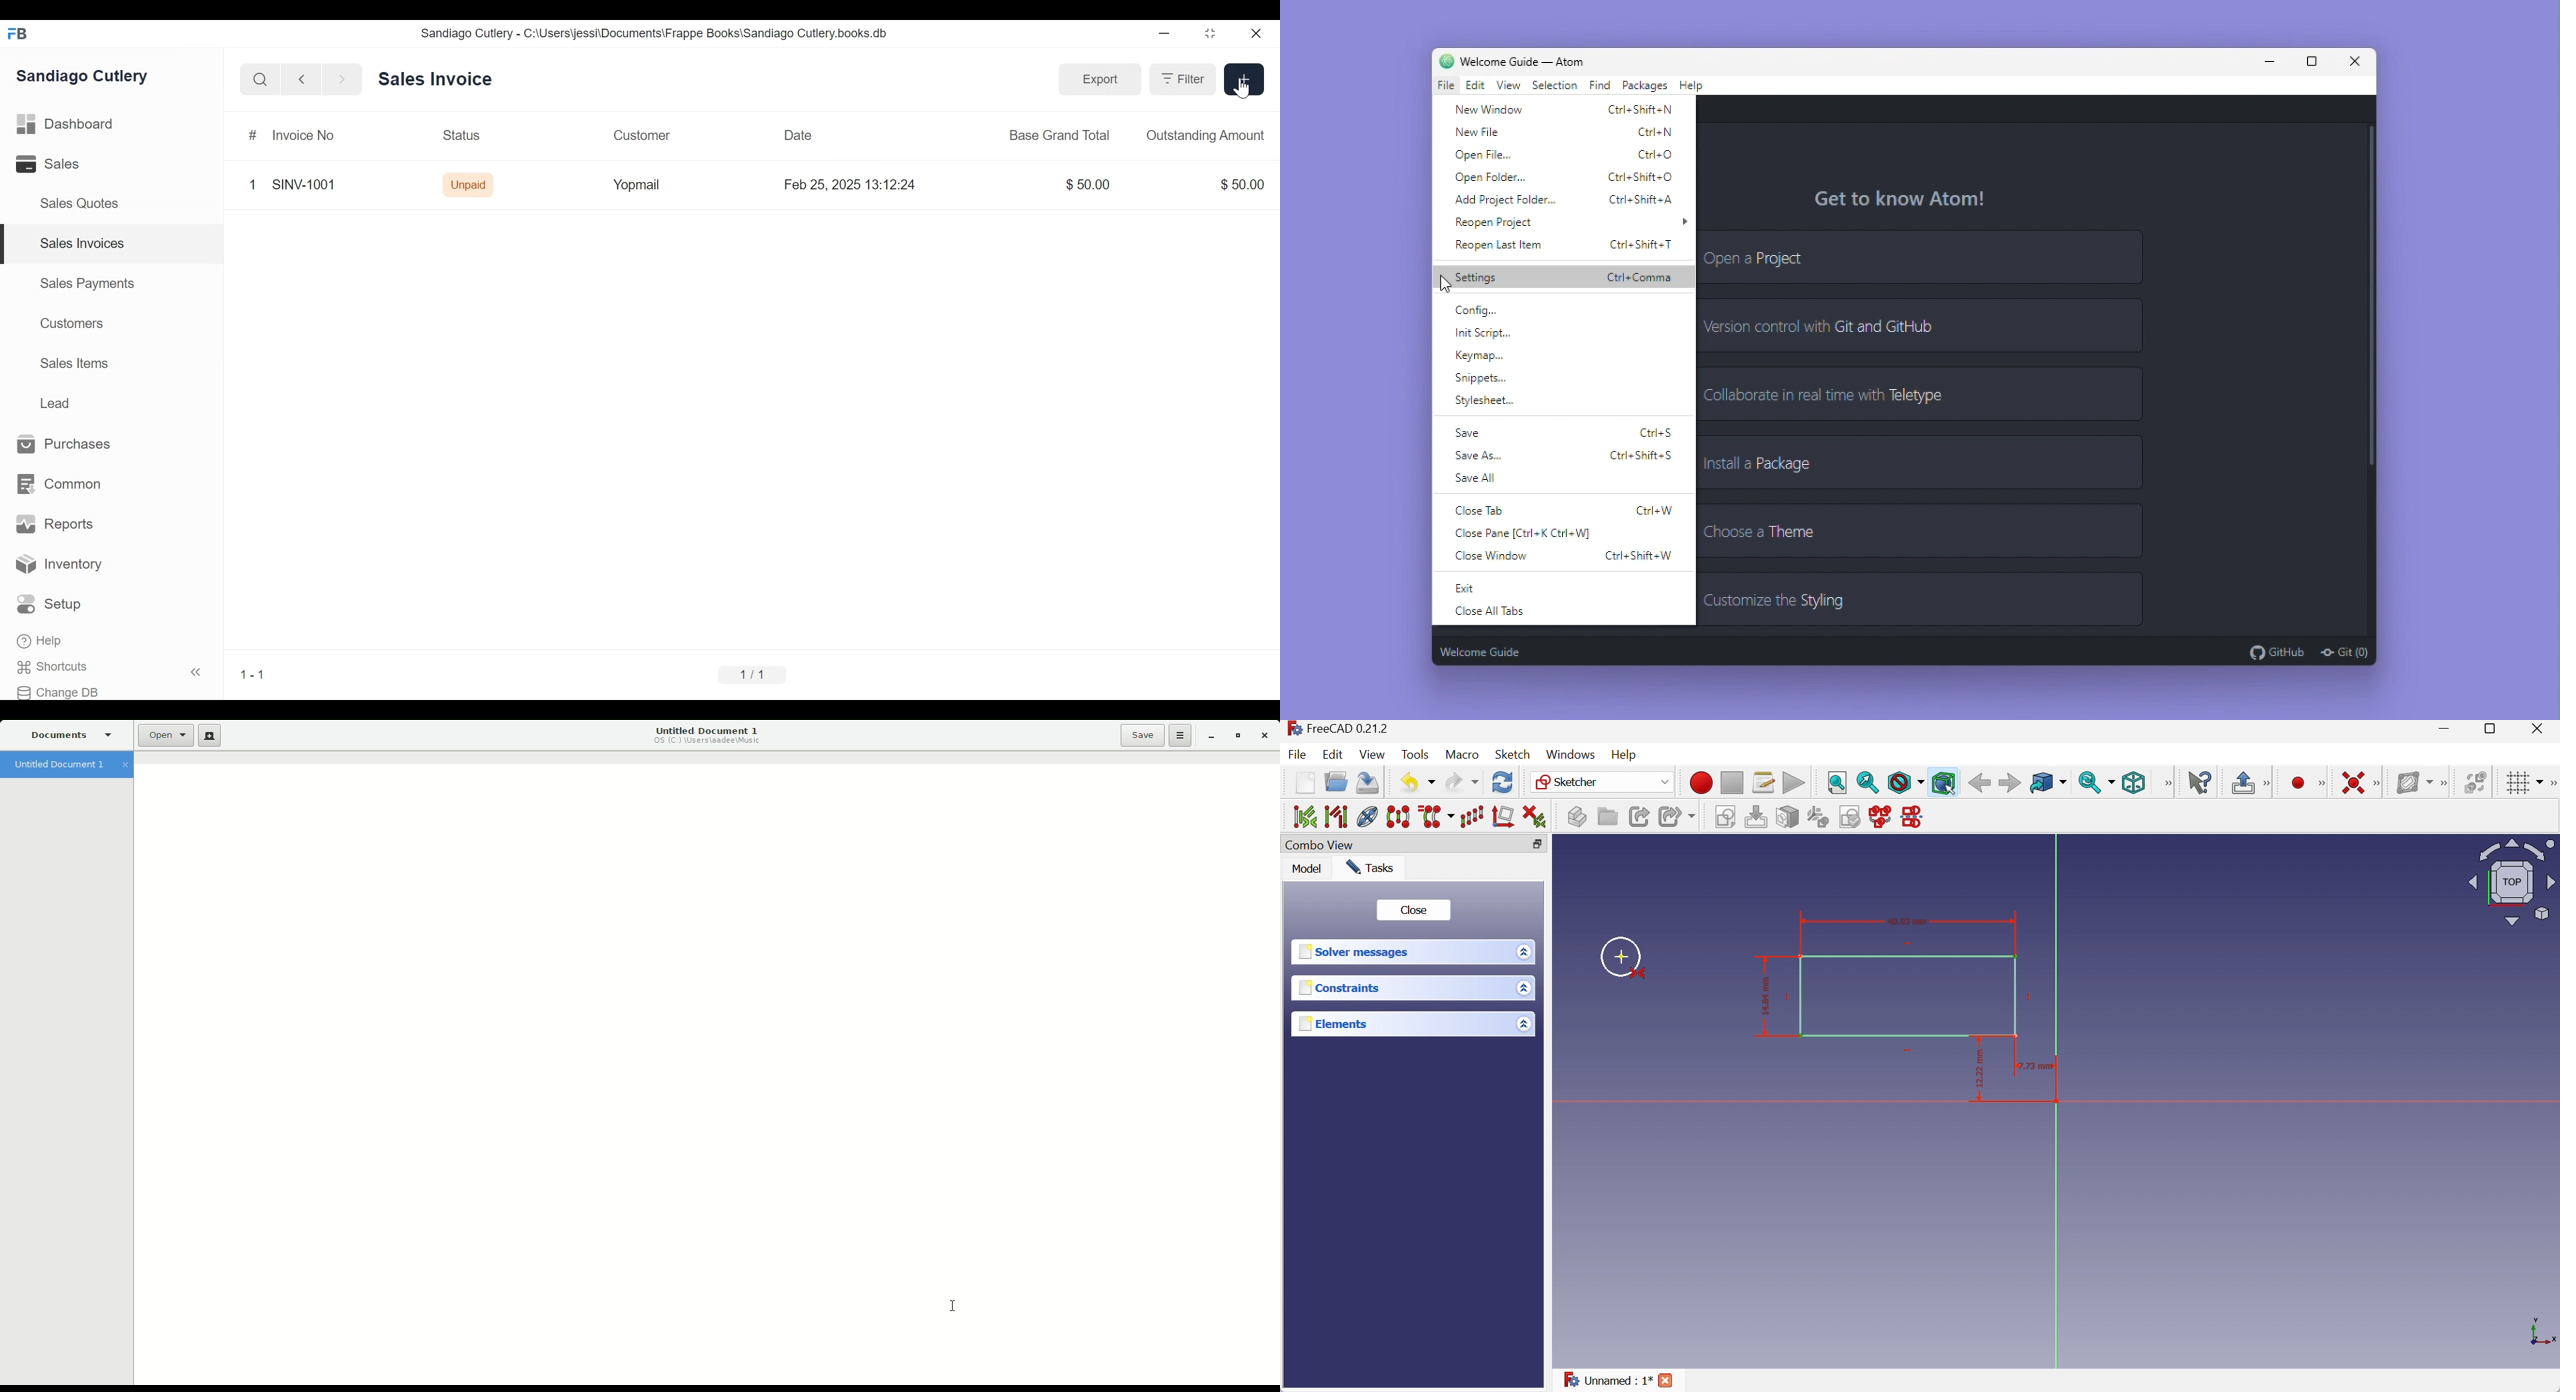 This screenshot has height=1400, width=2576. What do you see at coordinates (2048, 783) in the screenshot?
I see `Go to linked object` at bounding box center [2048, 783].